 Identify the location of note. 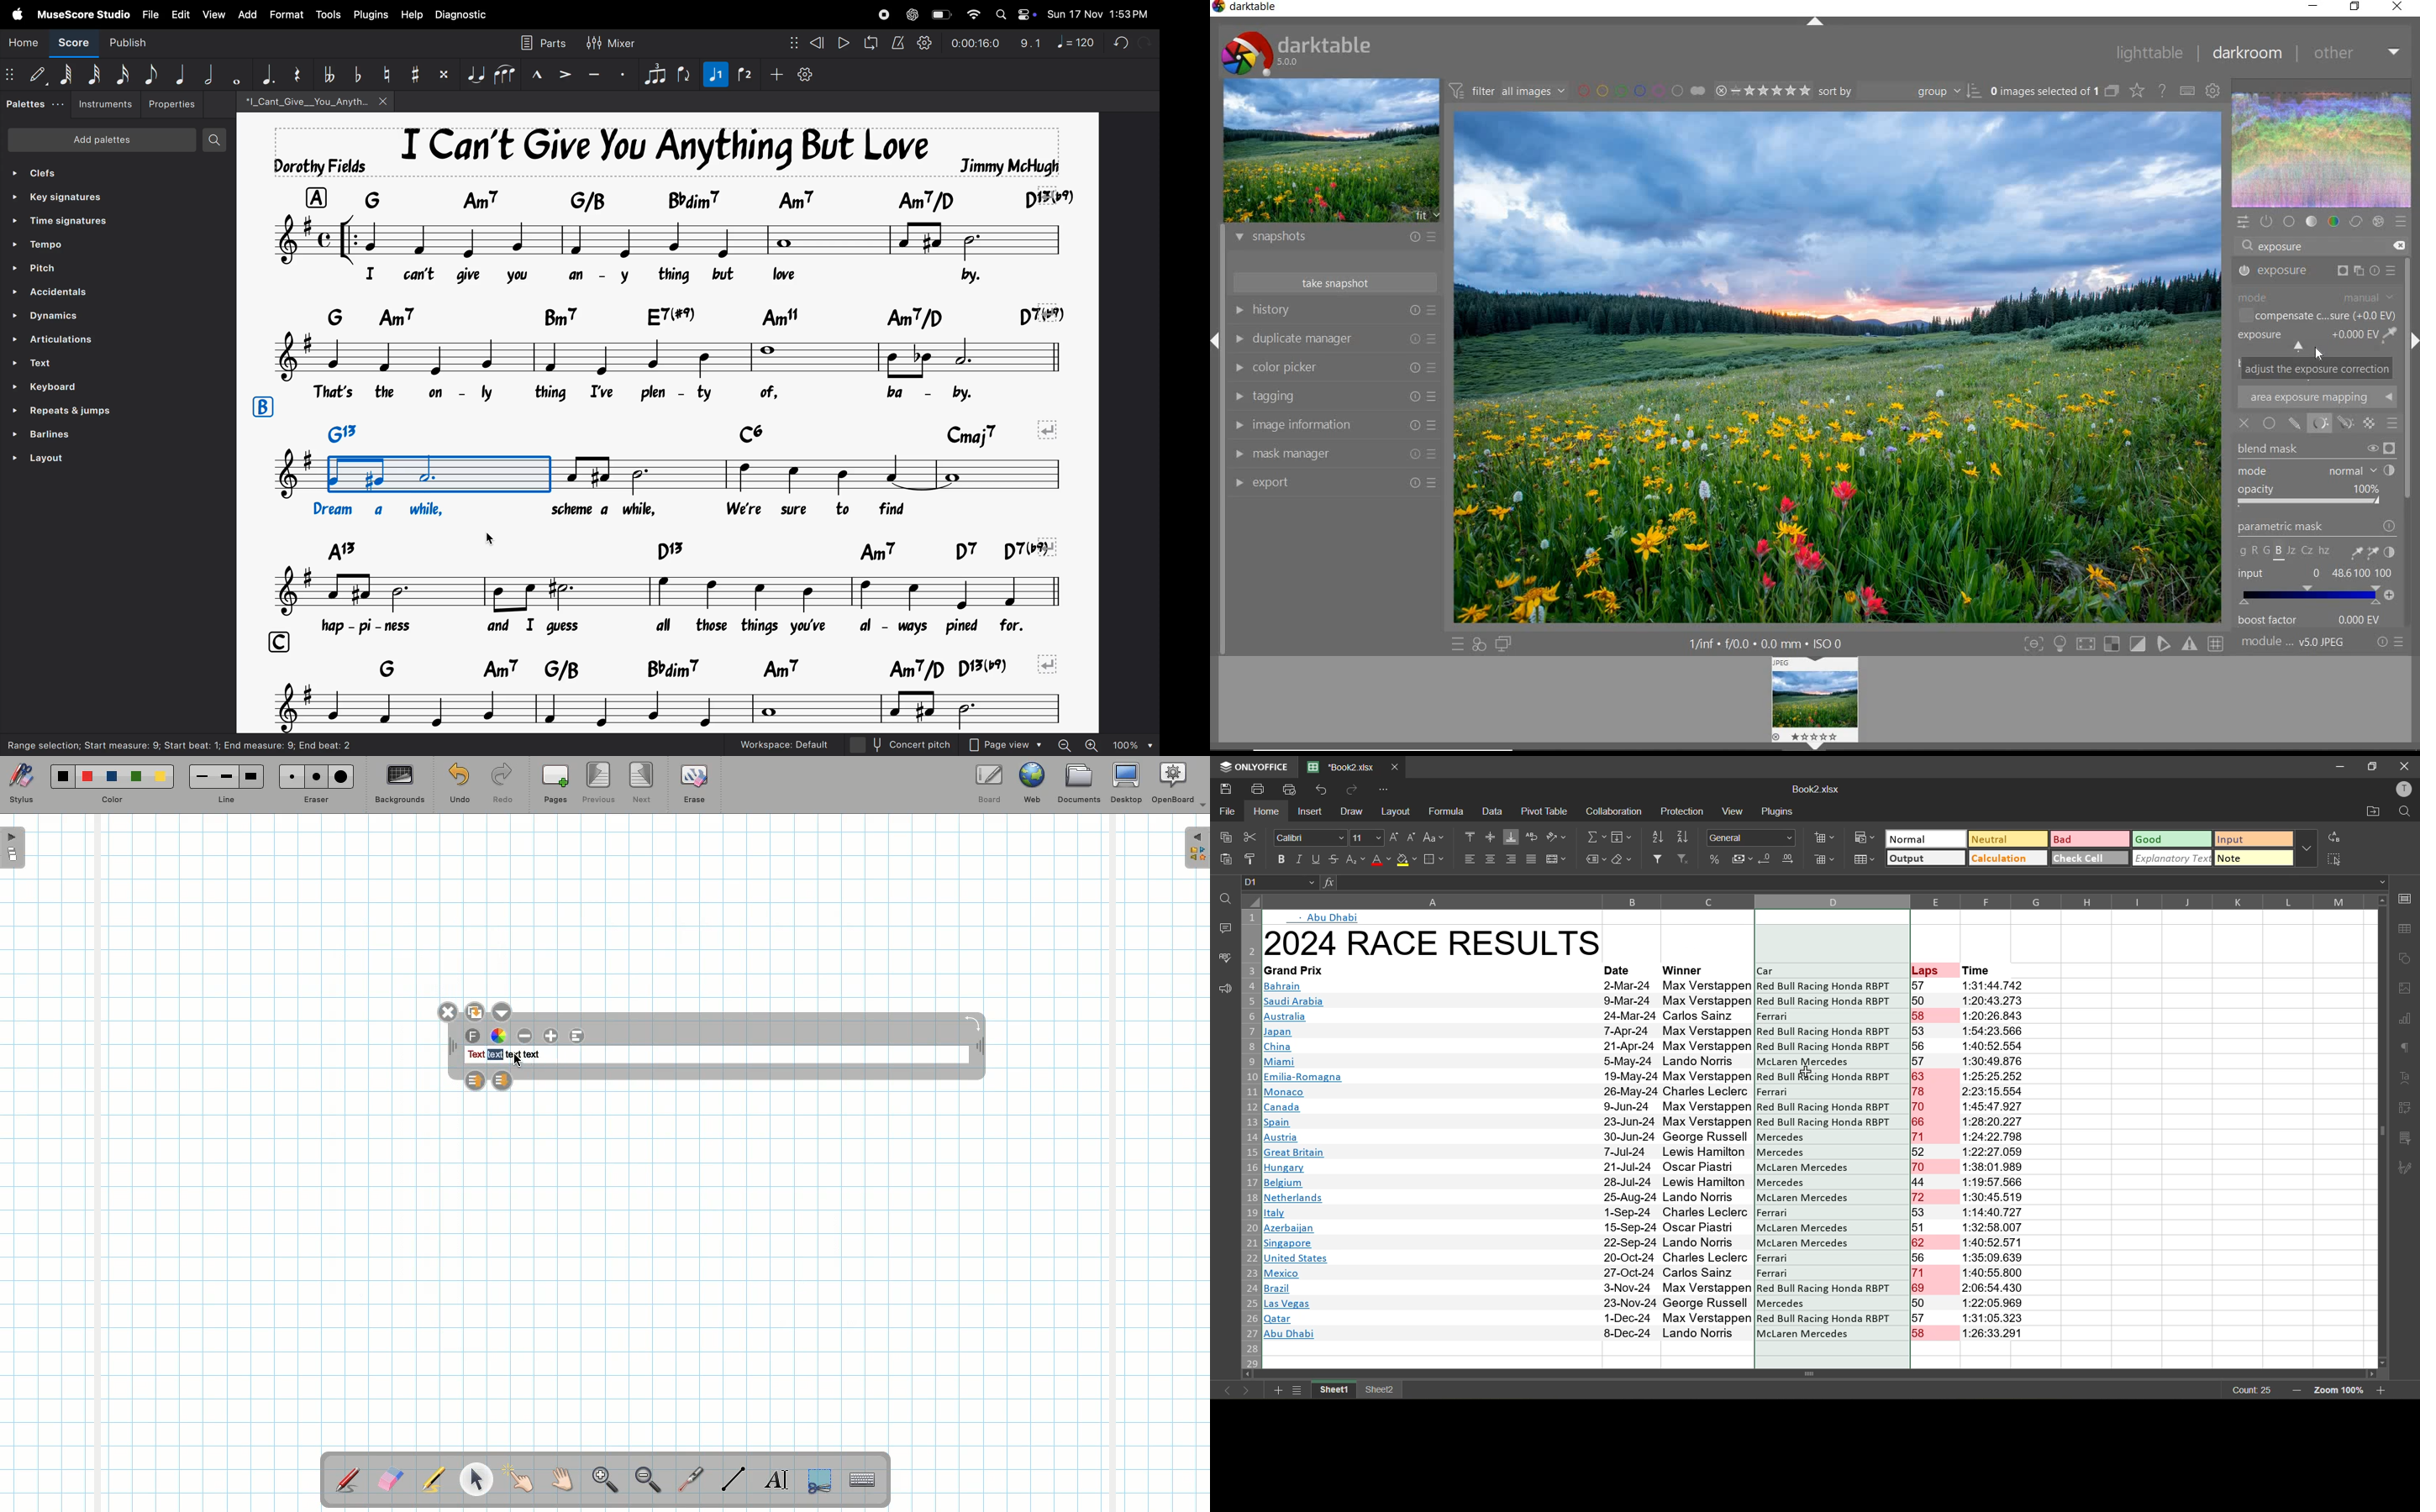
(2254, 858).